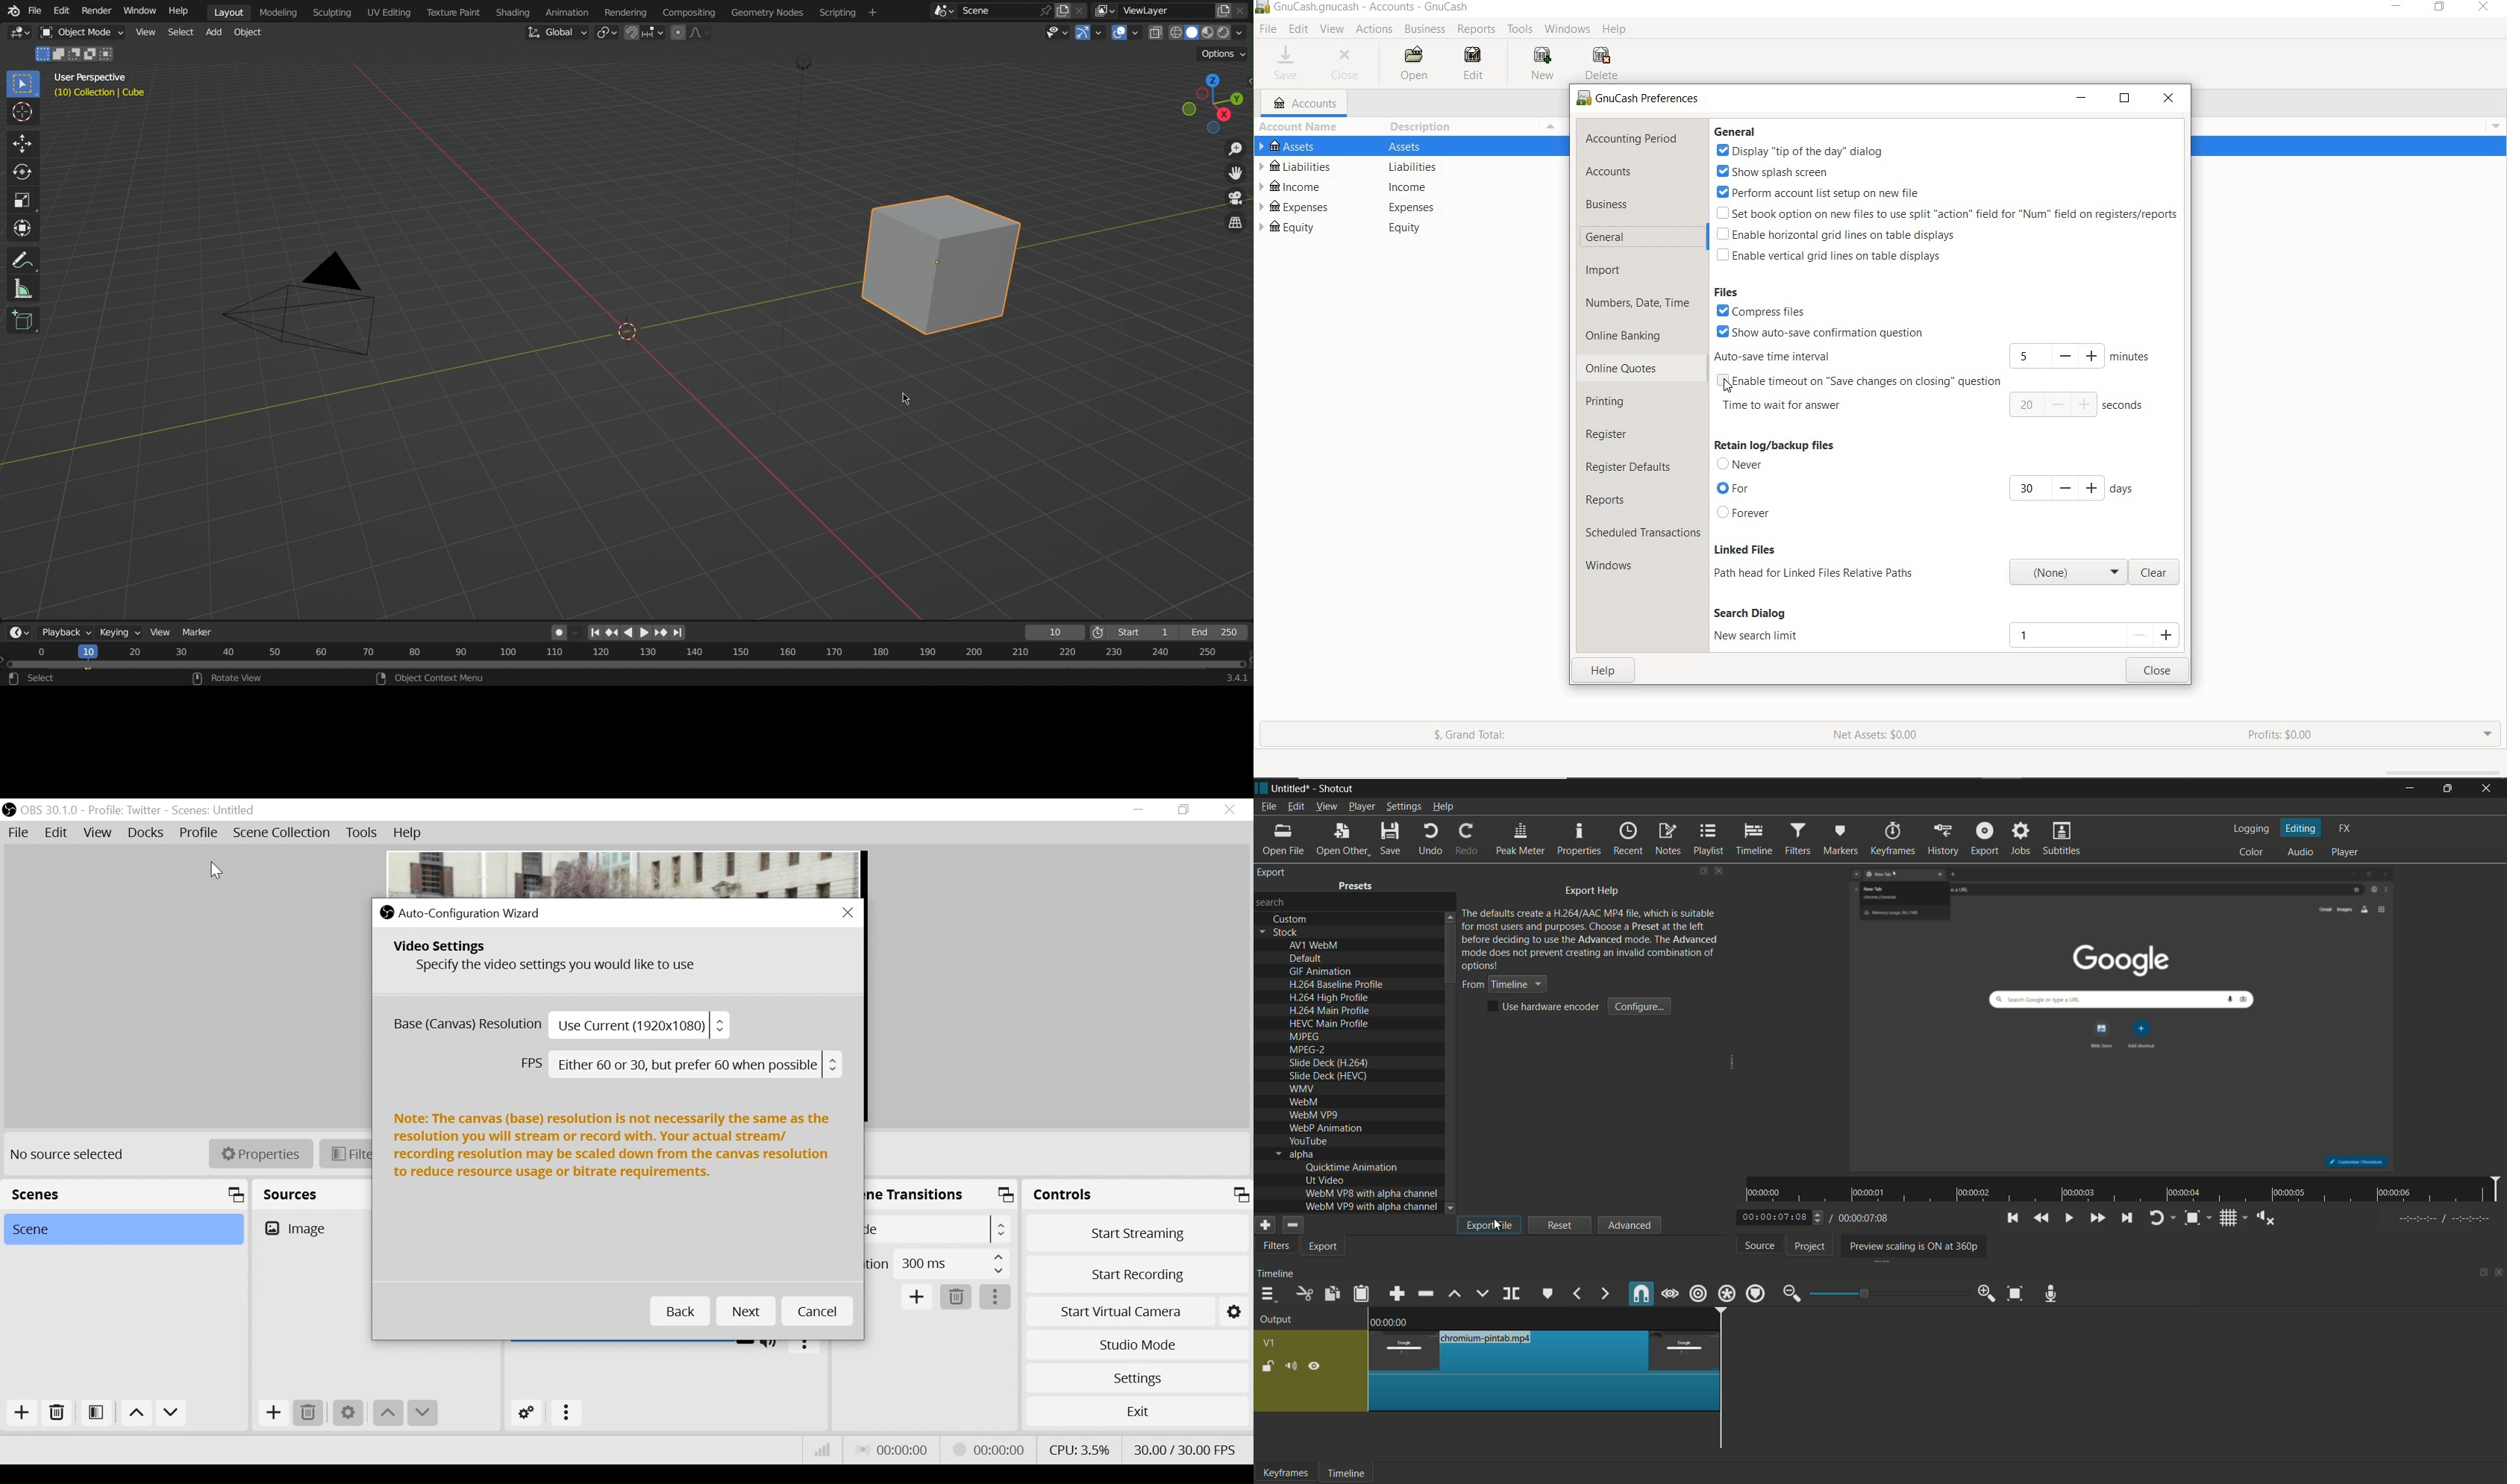 The height and width of the screenshot is (1484, 2520). What do you see at coordinates (2040, 1217) in the screenshot?
I see `quickly play backward` at bounding box center [2040, 1217].